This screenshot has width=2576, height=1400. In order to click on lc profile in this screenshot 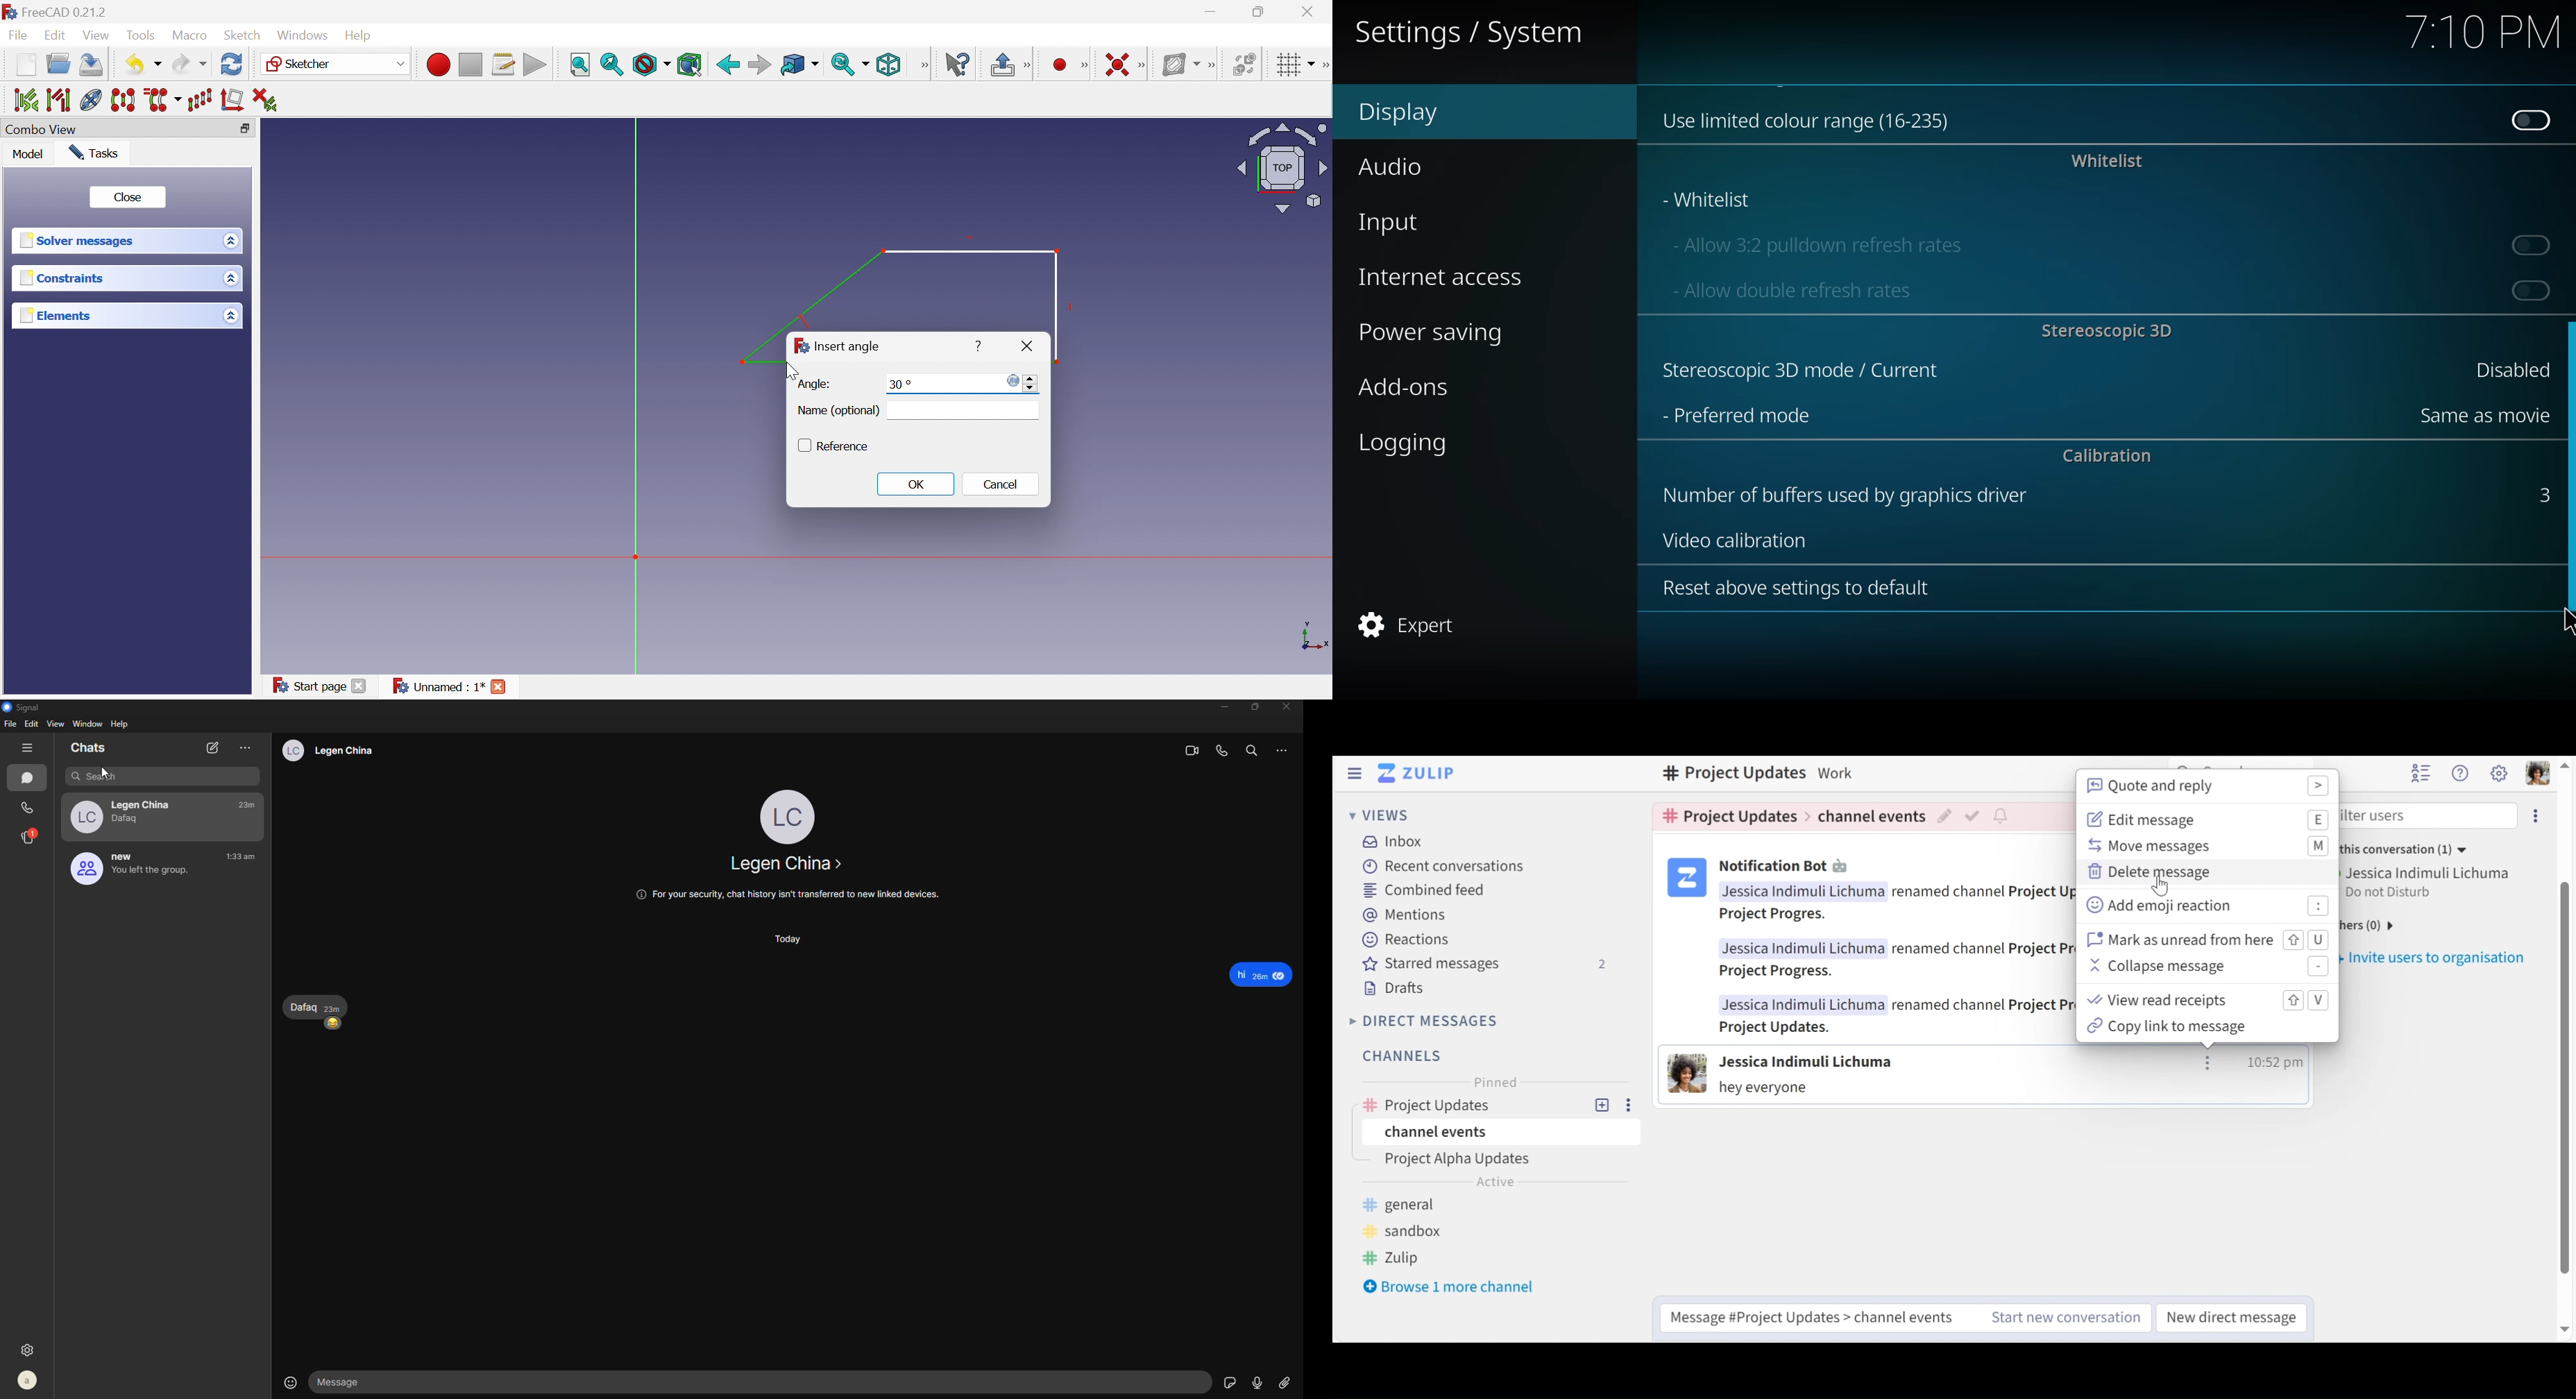, I will do `click(293, 752)`.